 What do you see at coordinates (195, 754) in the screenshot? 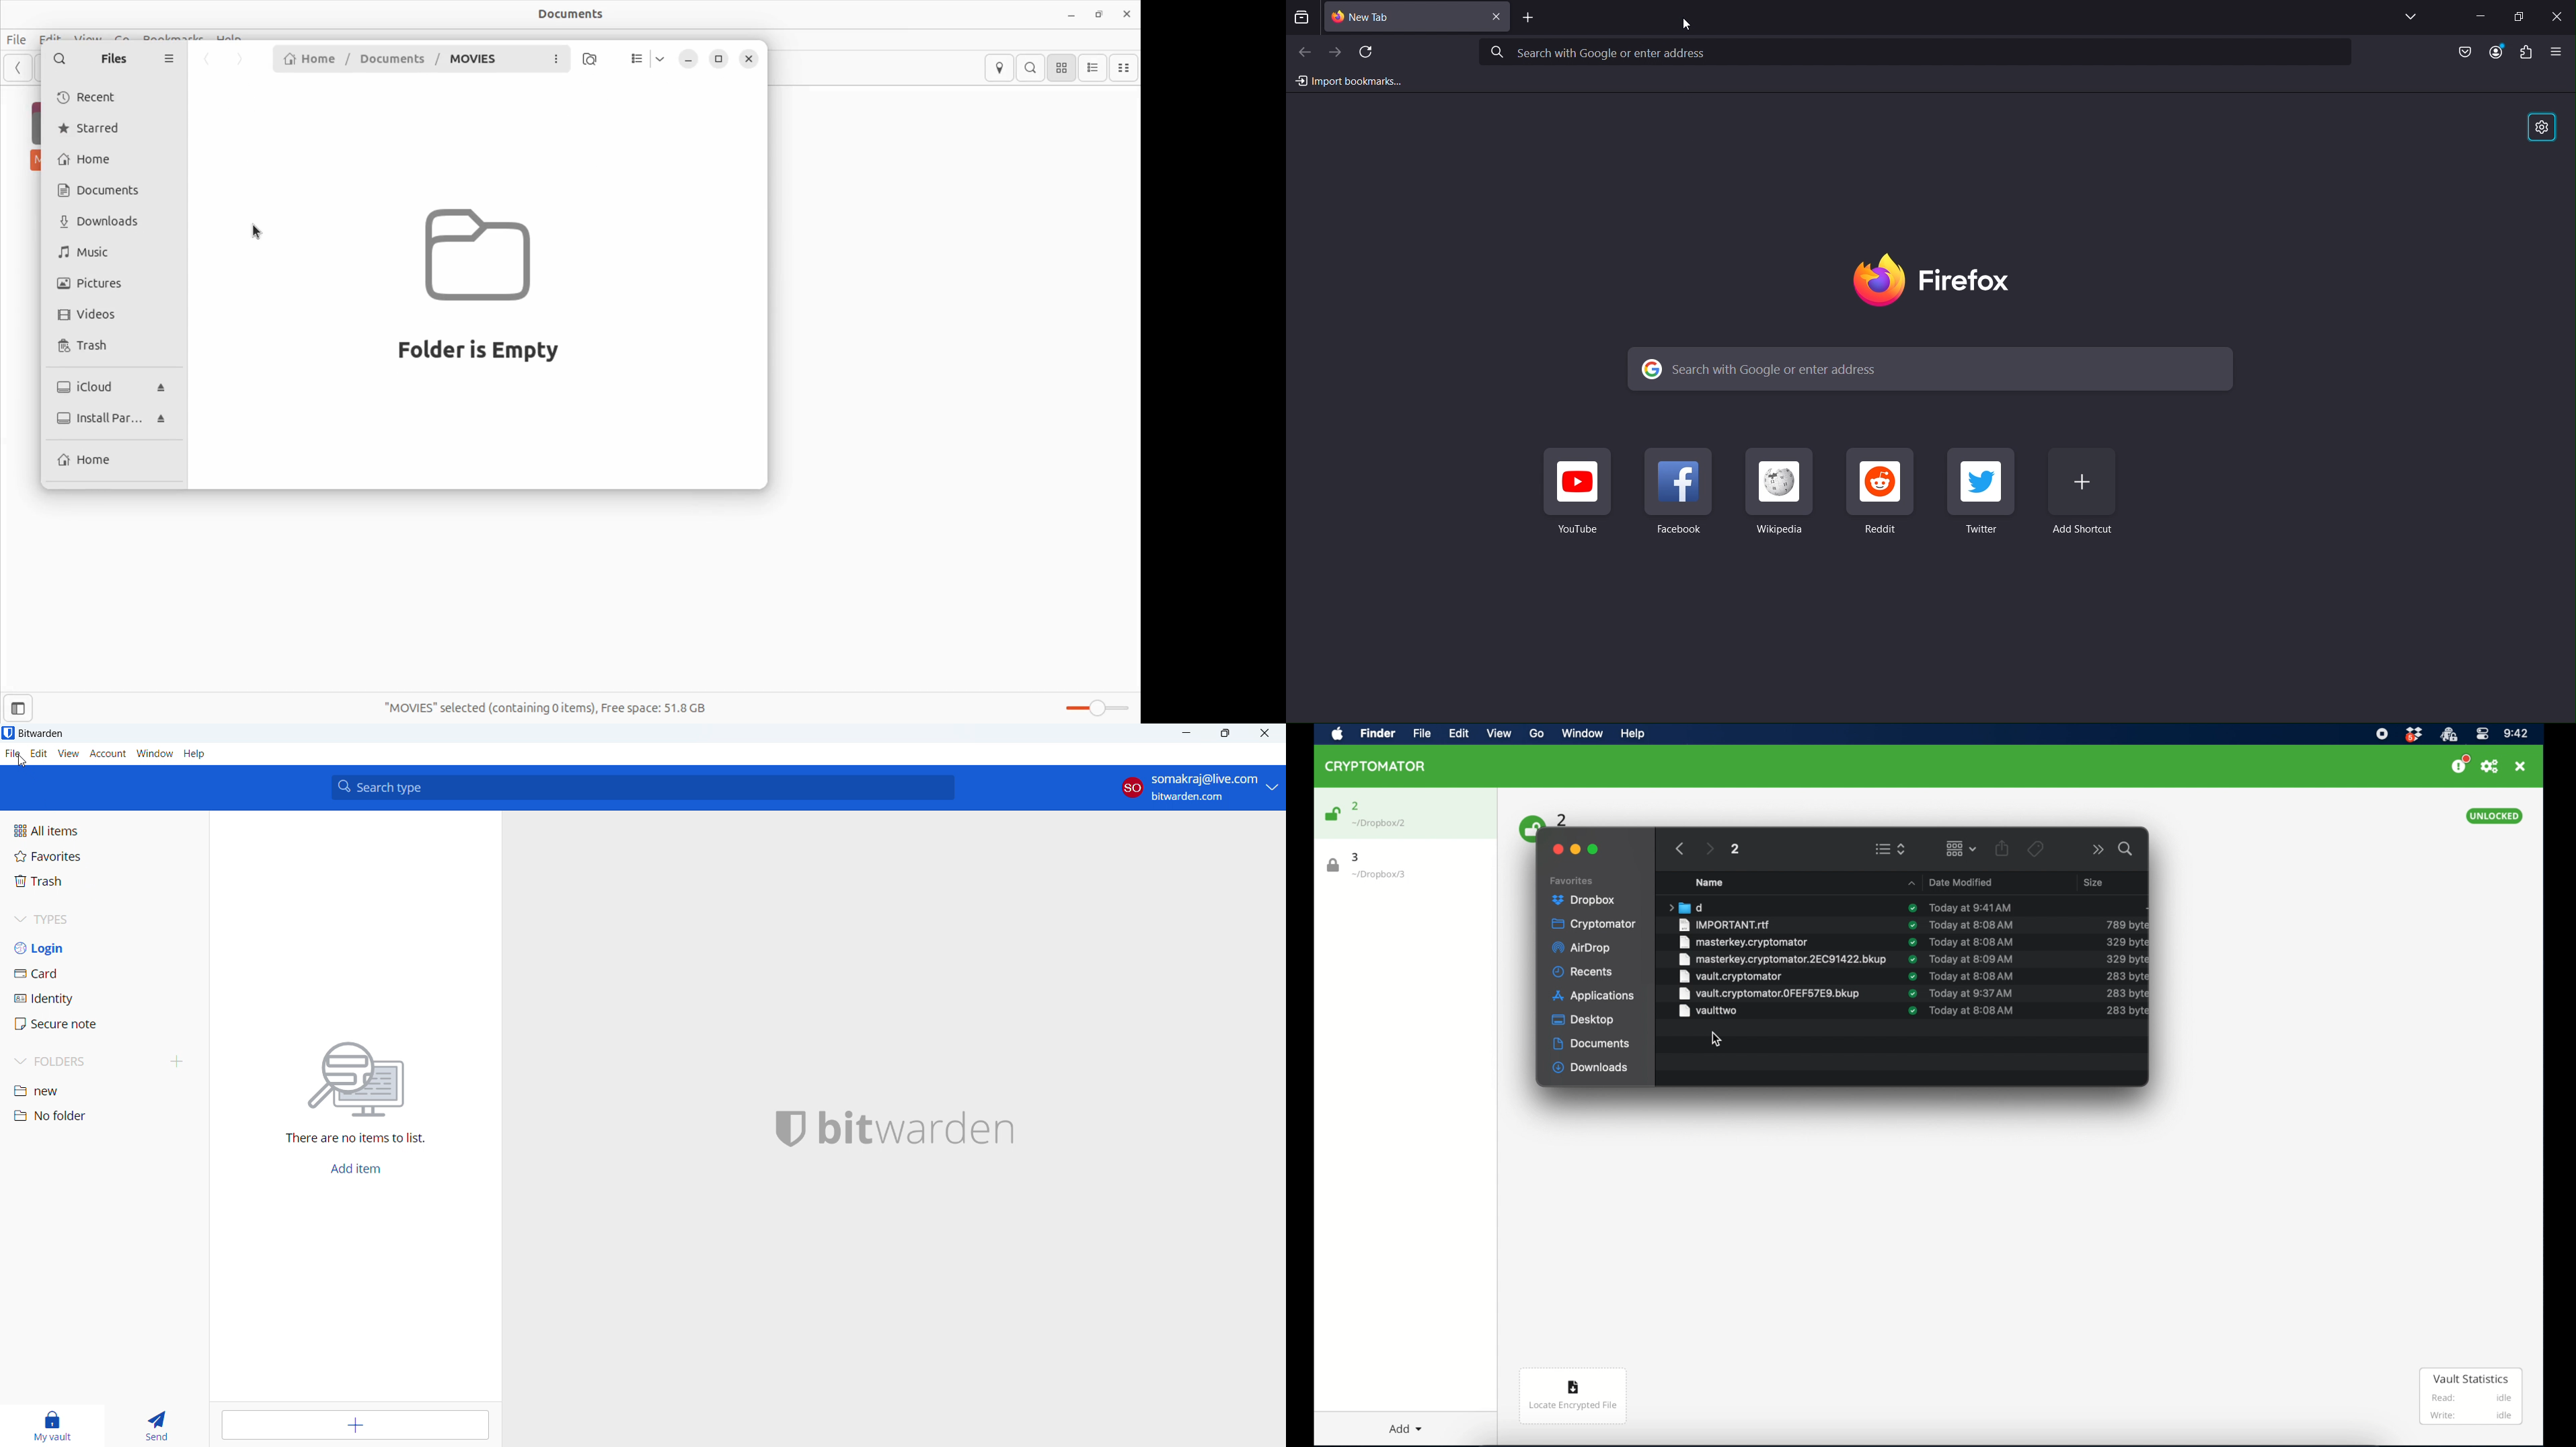
I see `help` at bounding box center [195, 754].